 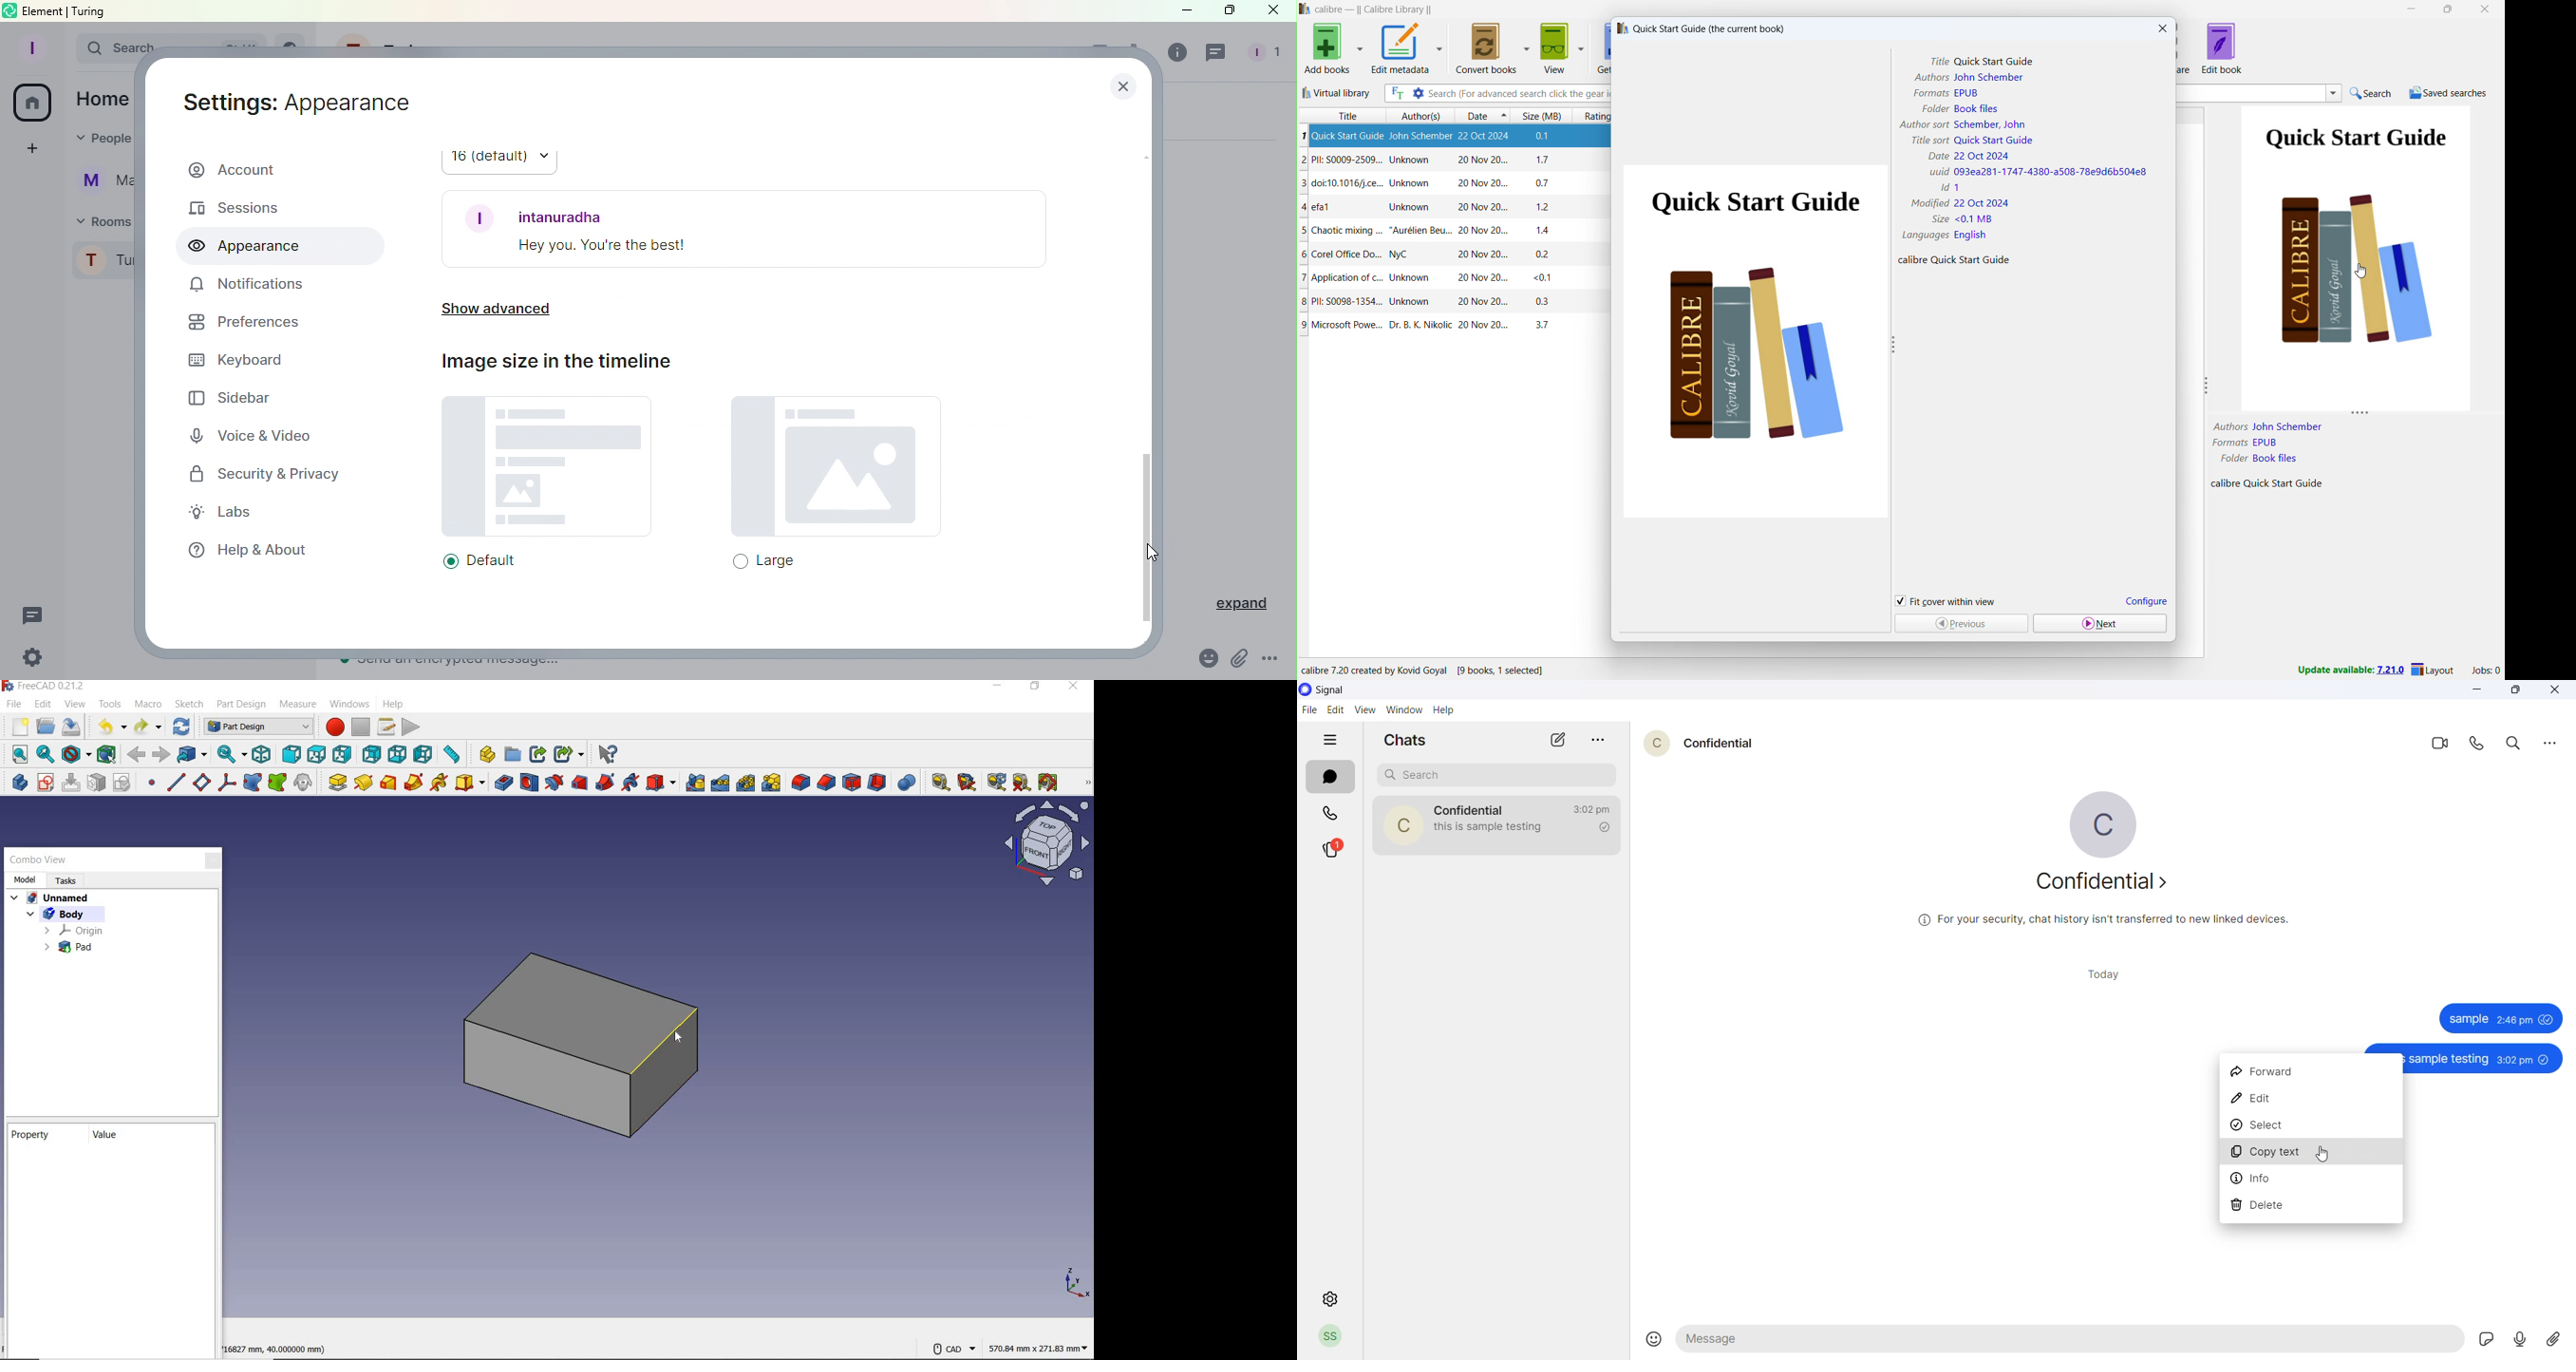 I want to click on stories, so click(x=1336, y=850).